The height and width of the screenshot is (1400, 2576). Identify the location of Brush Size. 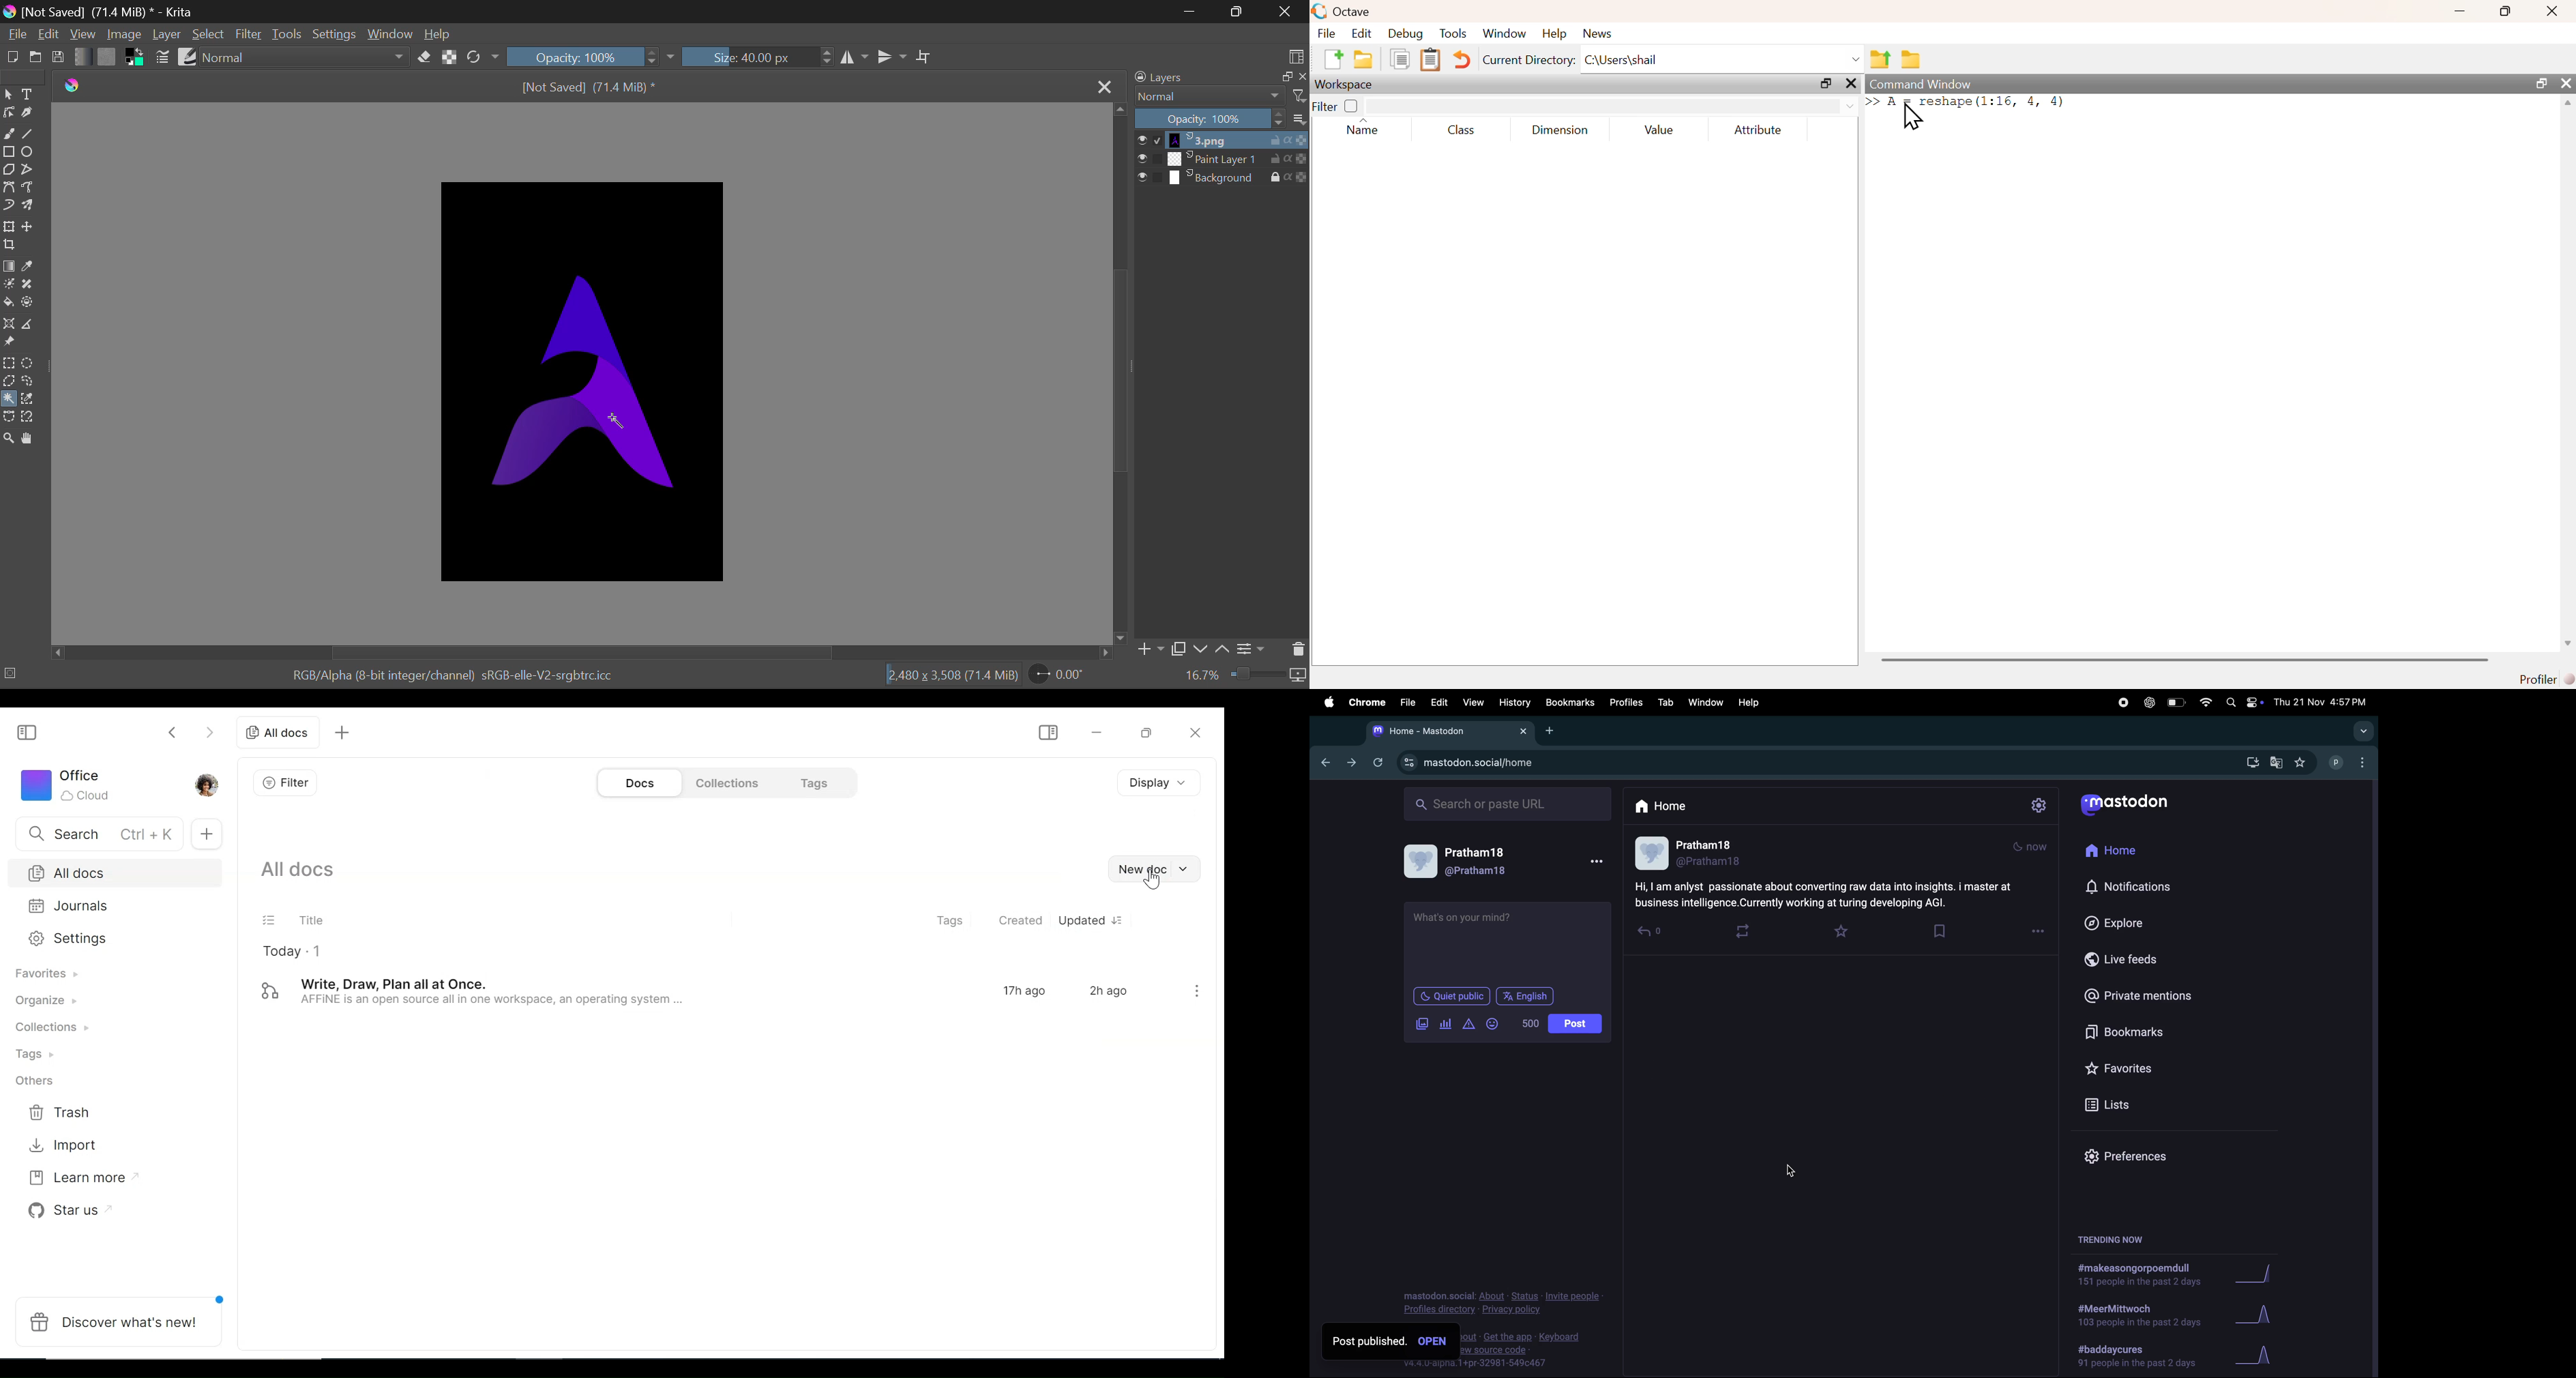
(758, 57).